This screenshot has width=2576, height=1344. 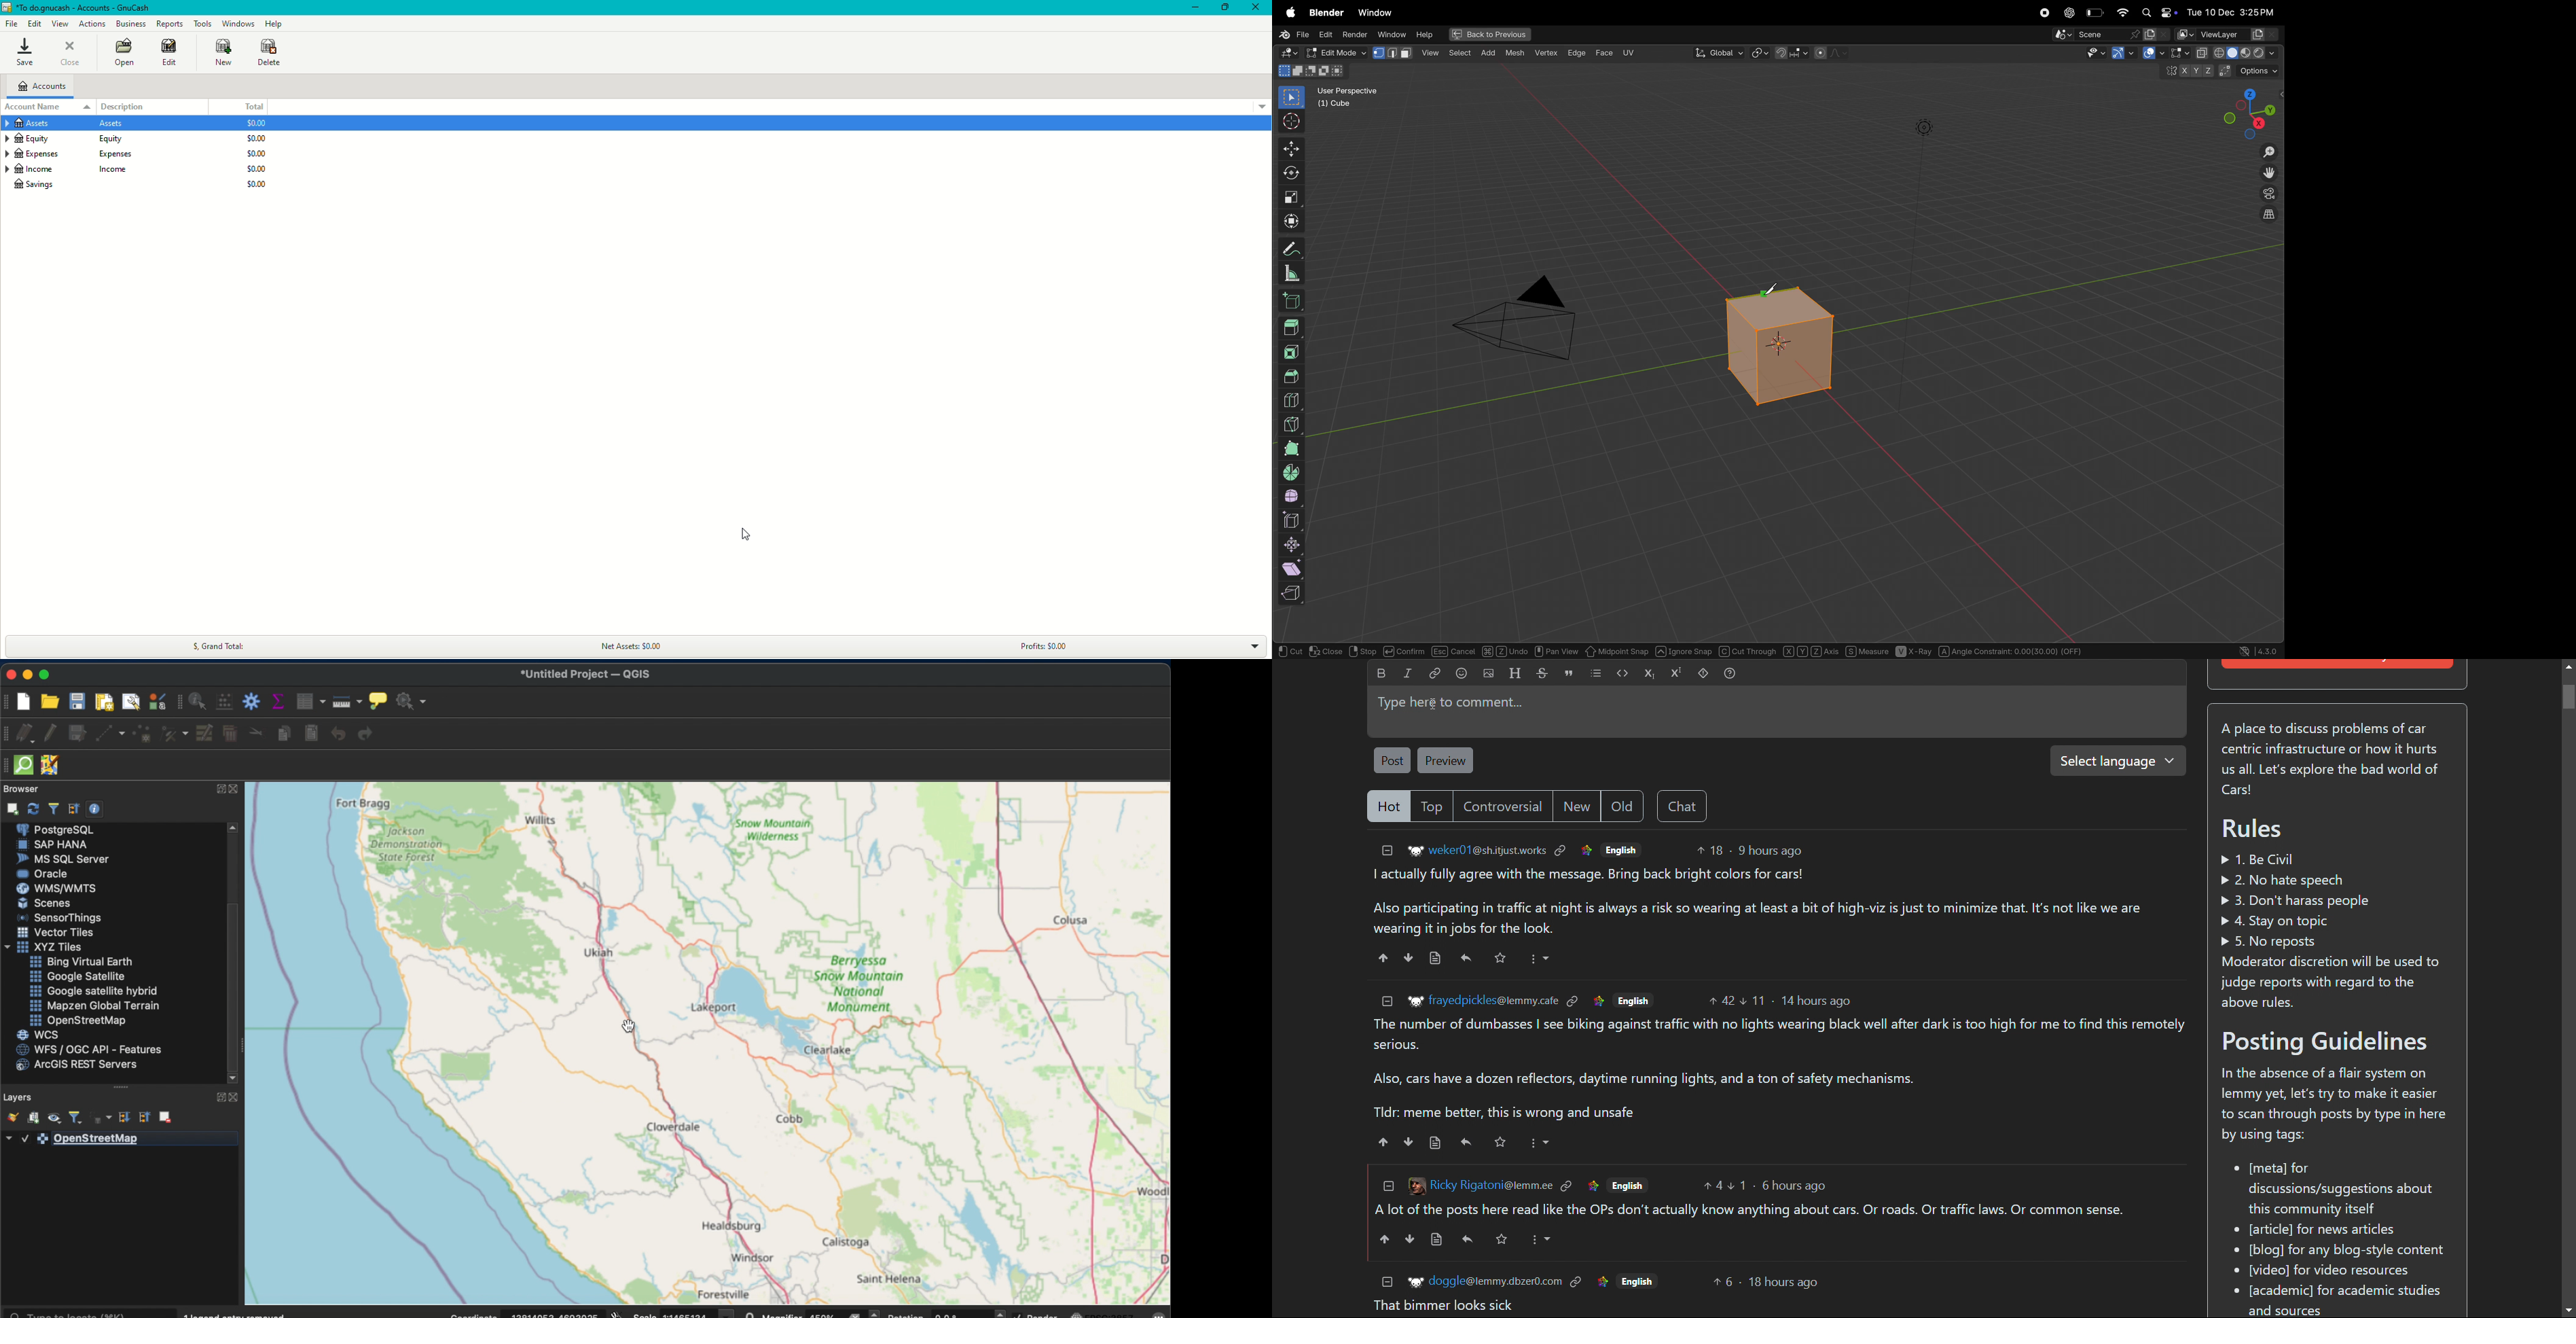 What do you see at coordinates (1620, 849) in the screenshot?
I see `English` at bounding box center [1620, 849].